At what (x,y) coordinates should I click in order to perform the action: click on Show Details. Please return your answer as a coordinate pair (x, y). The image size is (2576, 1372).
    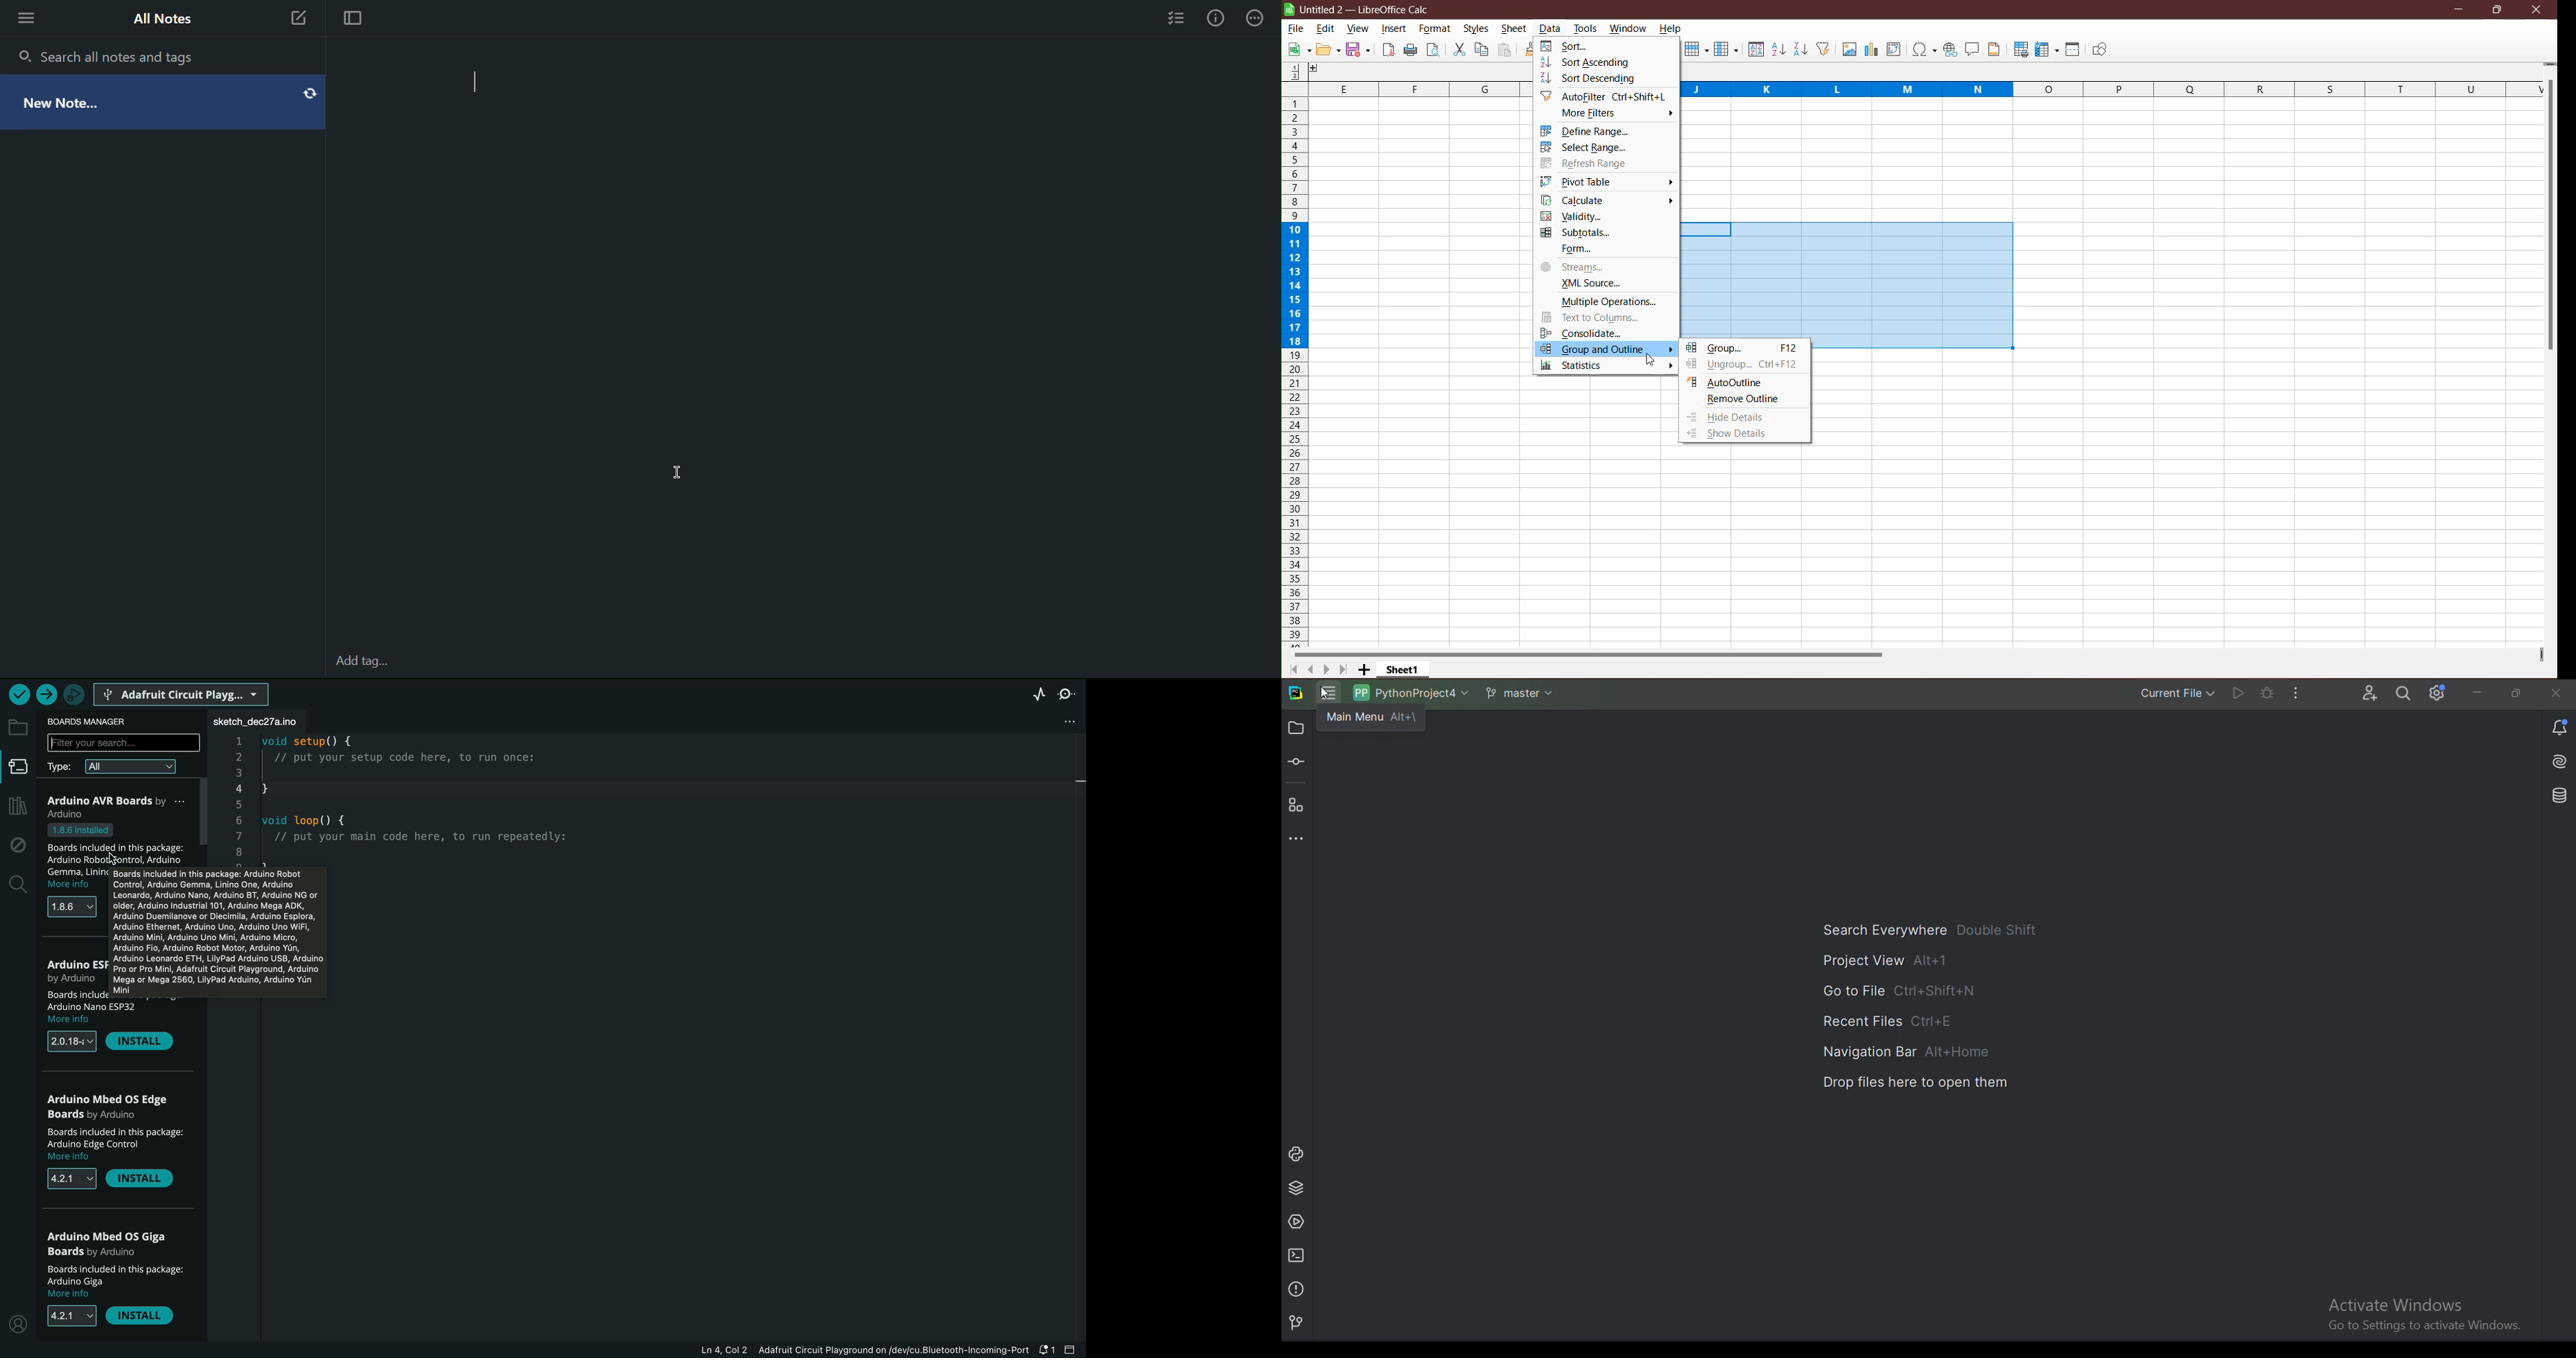
    Looking at the image, I should click on (1741, 434).